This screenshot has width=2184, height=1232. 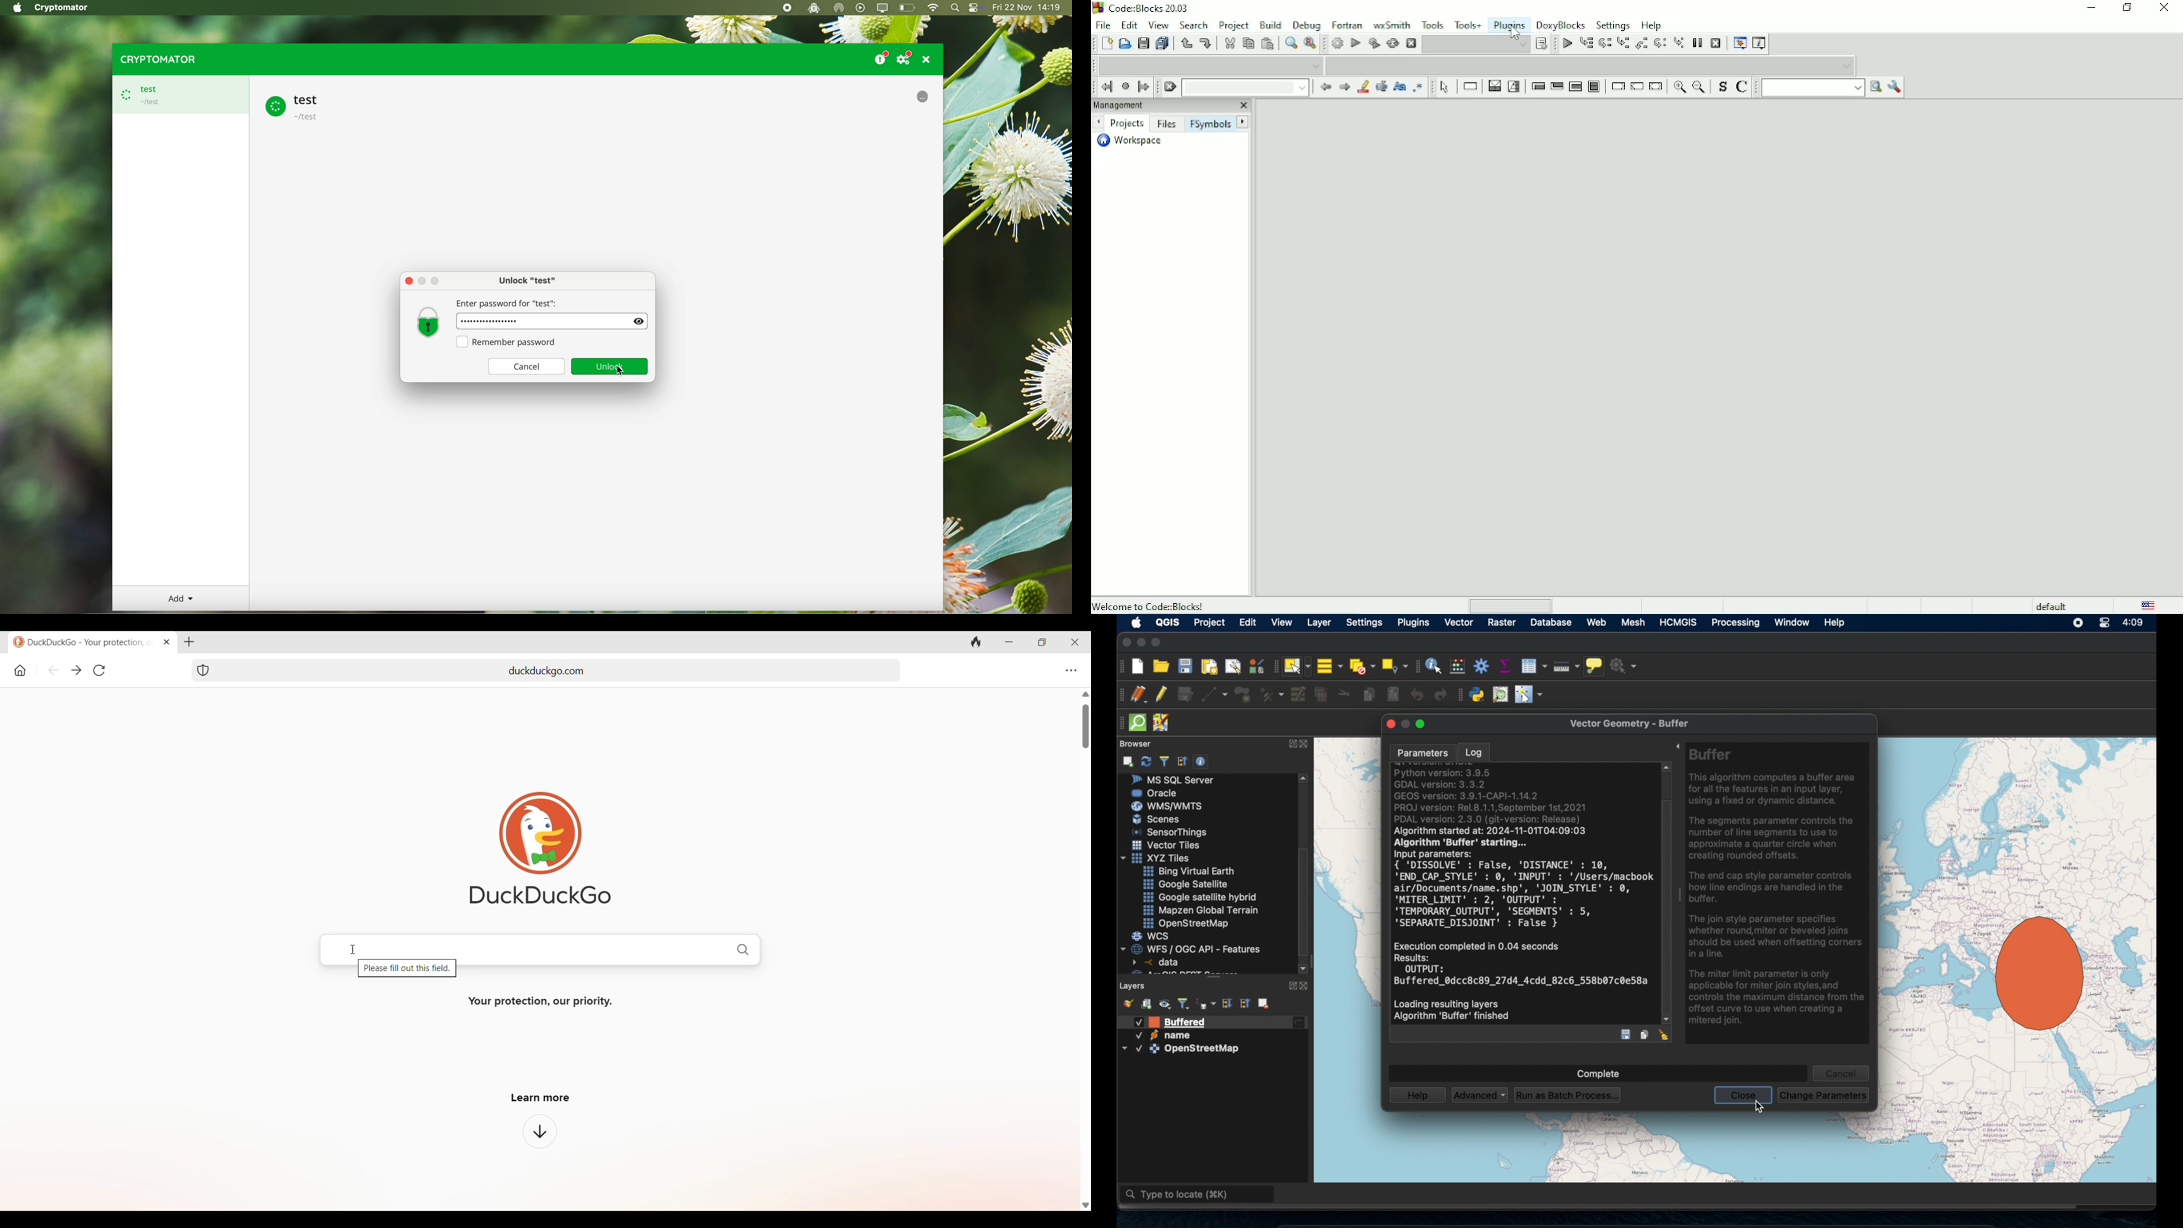 What do you see at coordinates (1140, 642) in the screenshot?
I see `minimize` at bounding box center [1140, 642].